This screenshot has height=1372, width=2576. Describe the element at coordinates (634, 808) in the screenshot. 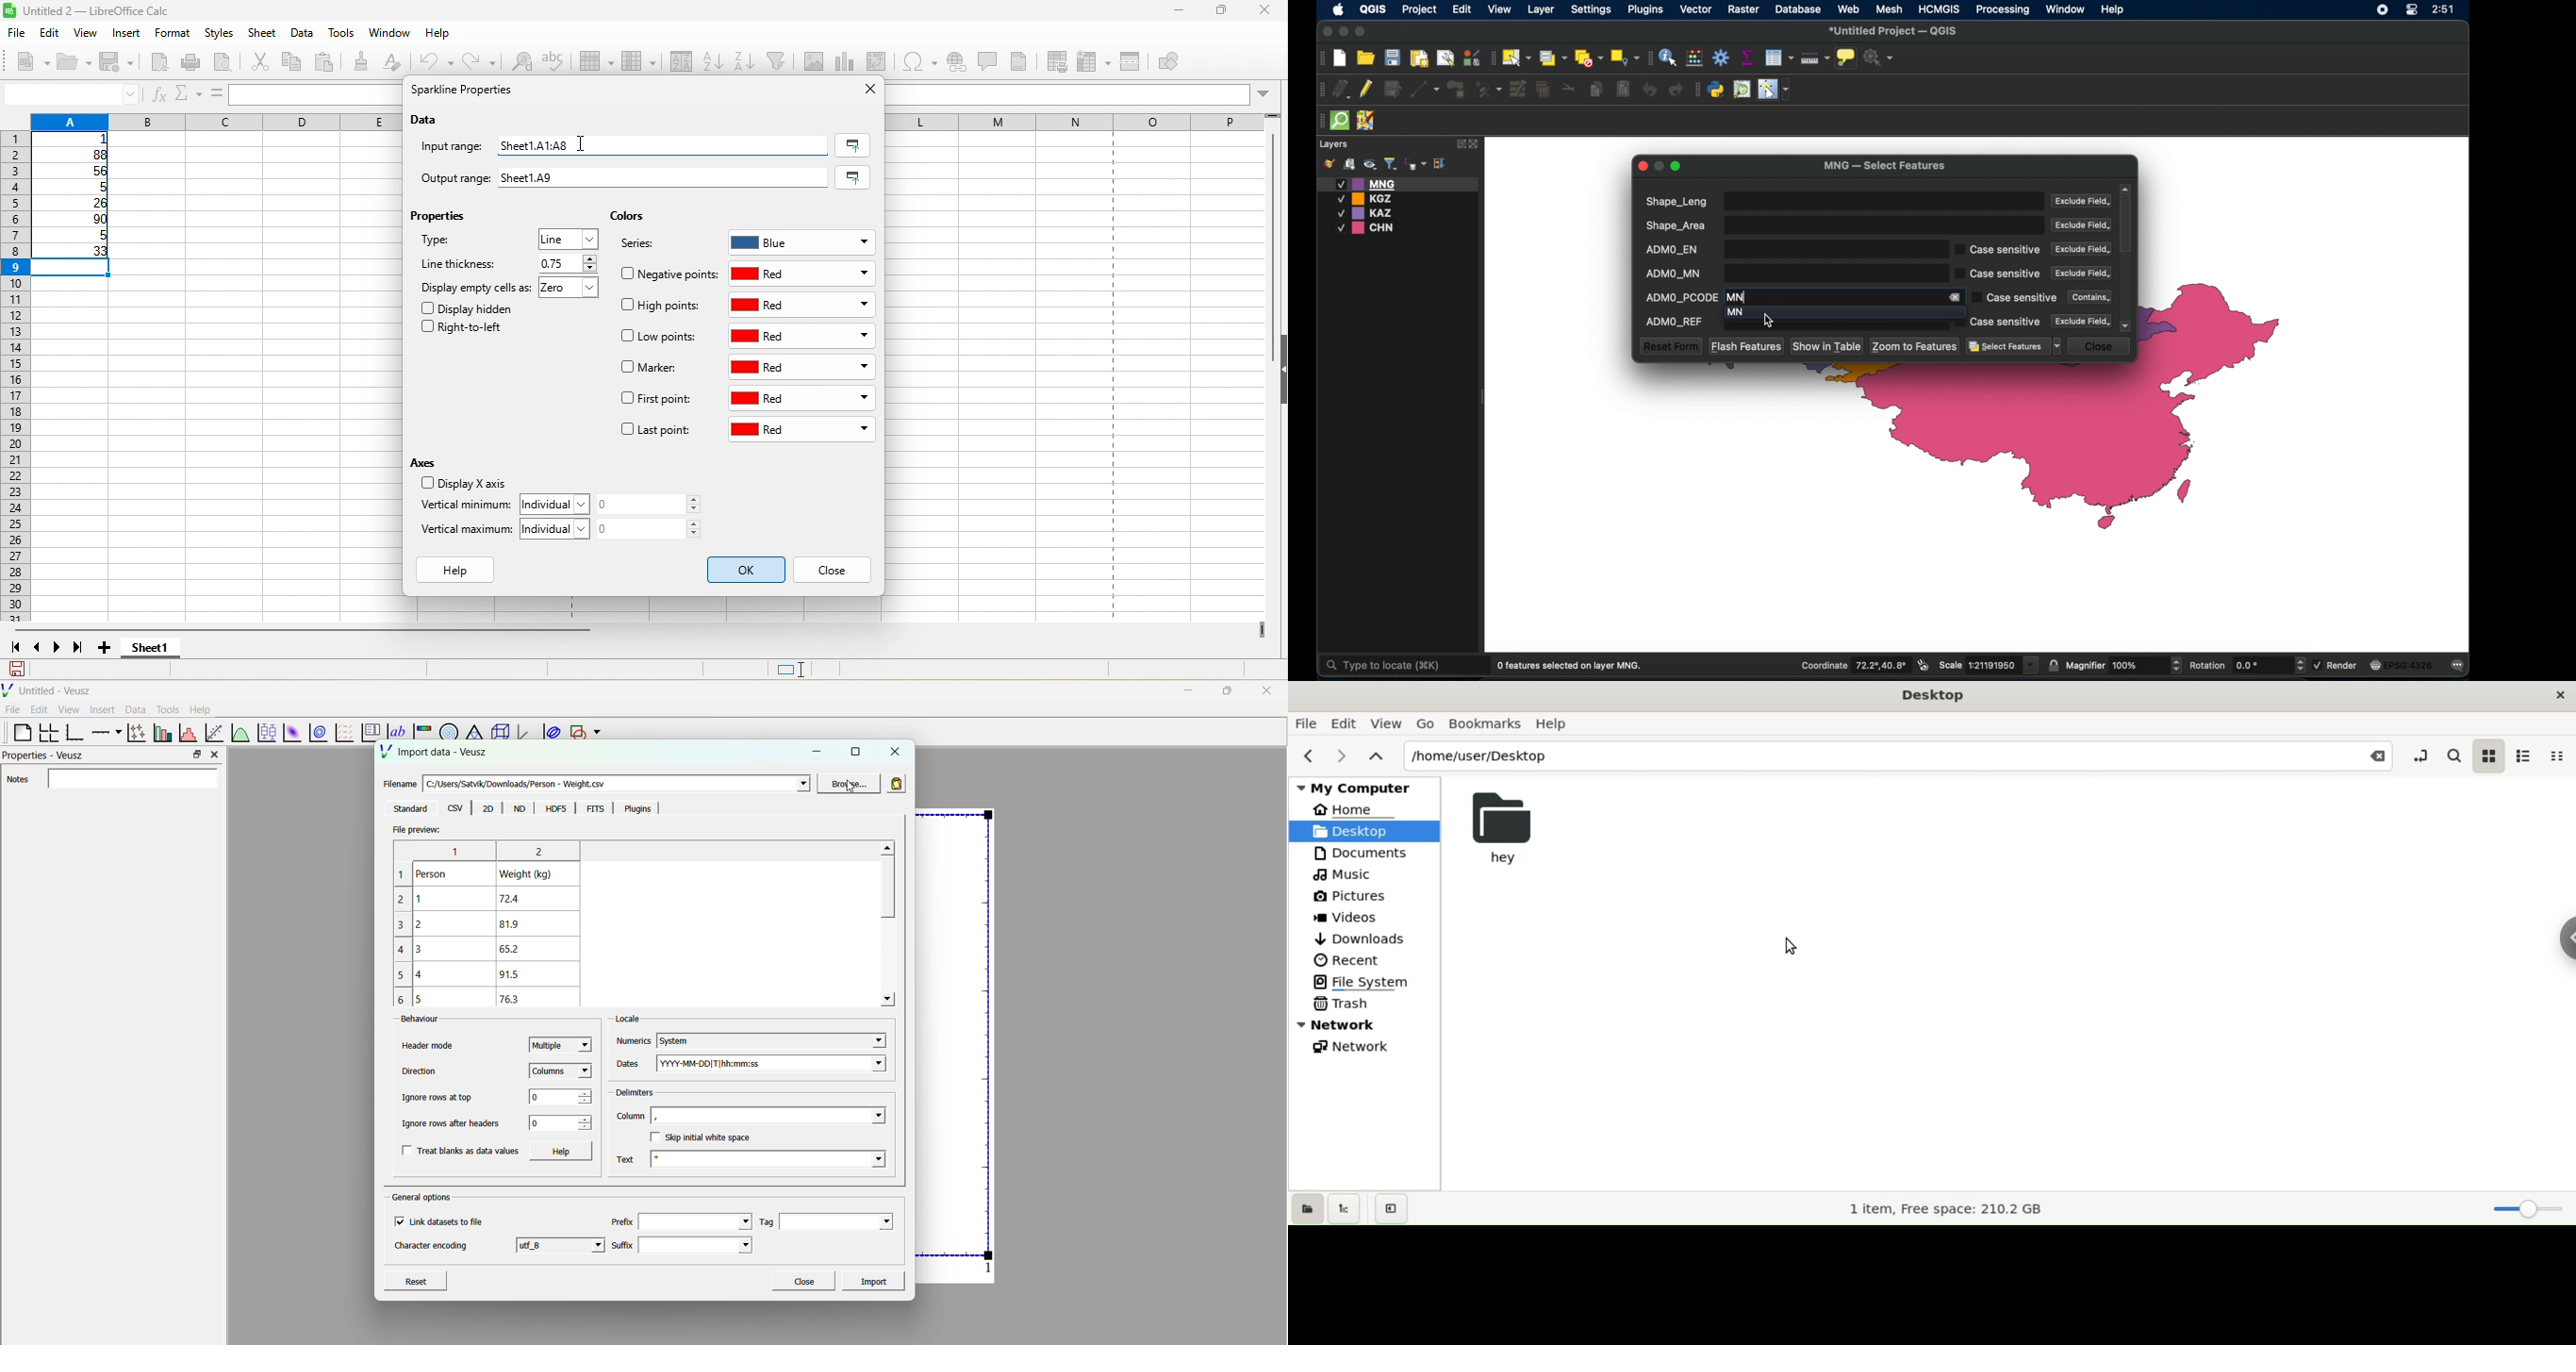

I see `Plugins` at that location.